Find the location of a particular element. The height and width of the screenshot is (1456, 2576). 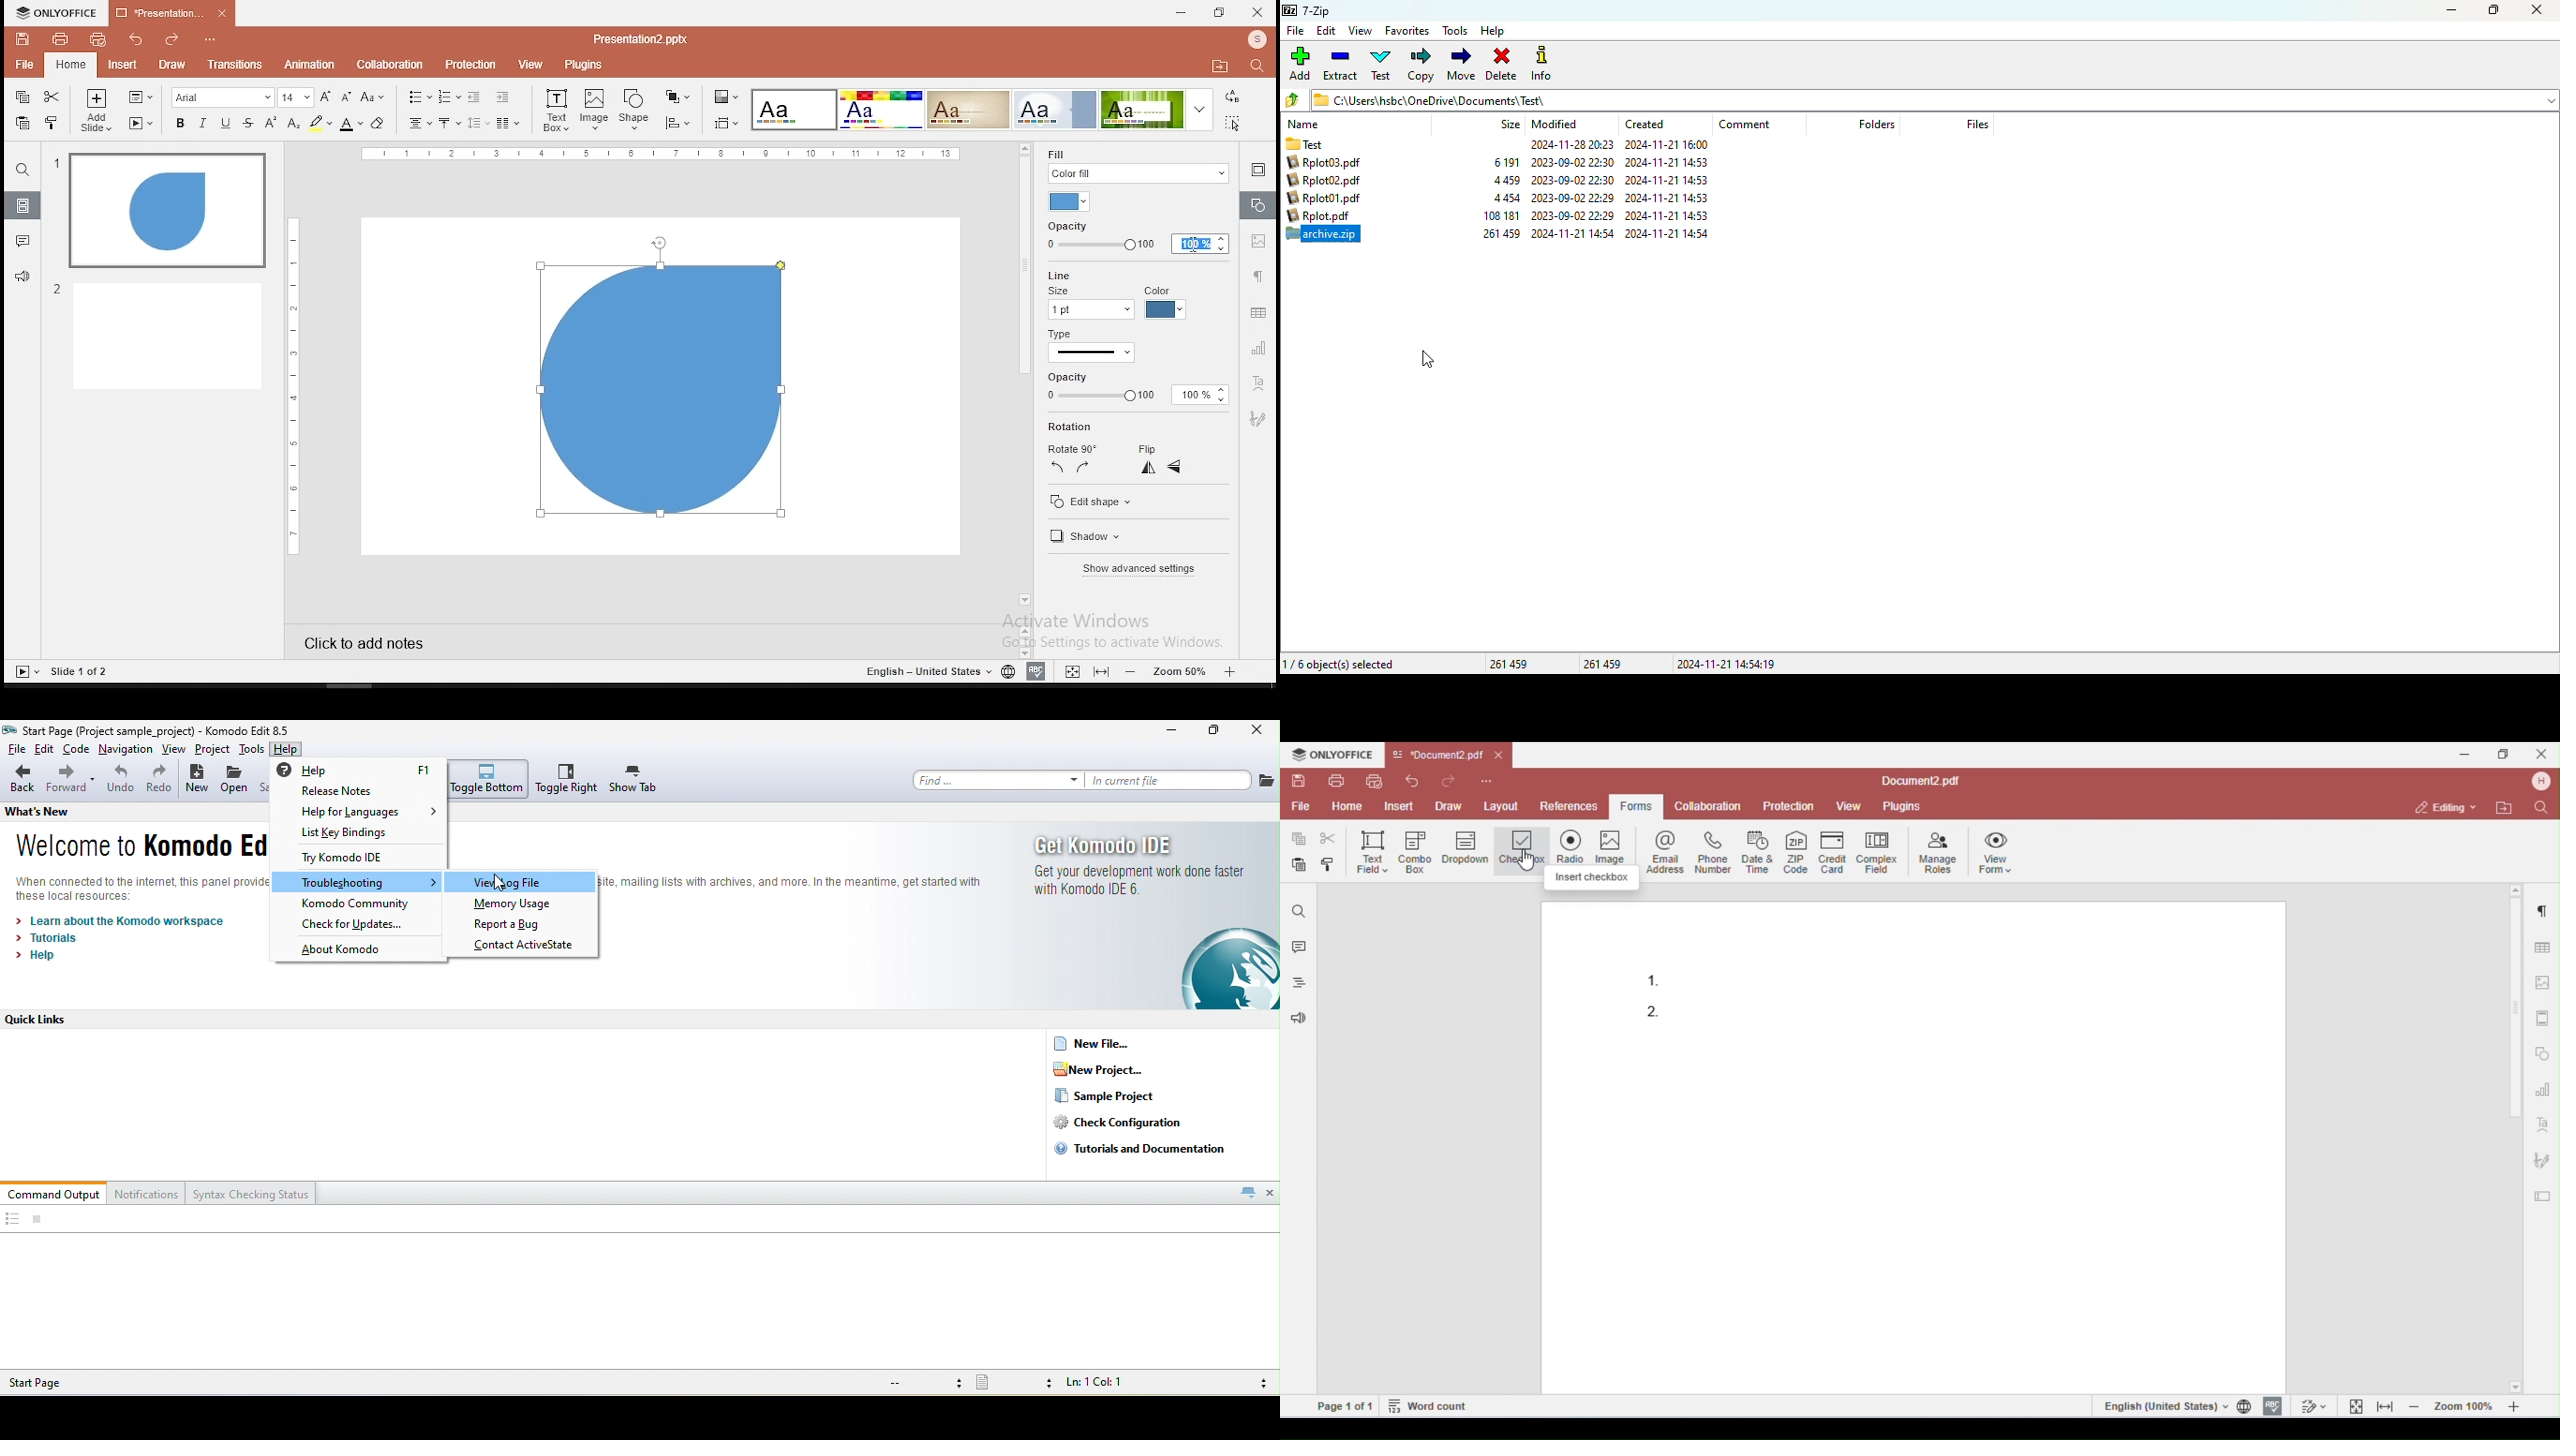

help is located at coordinates (1494, 31).